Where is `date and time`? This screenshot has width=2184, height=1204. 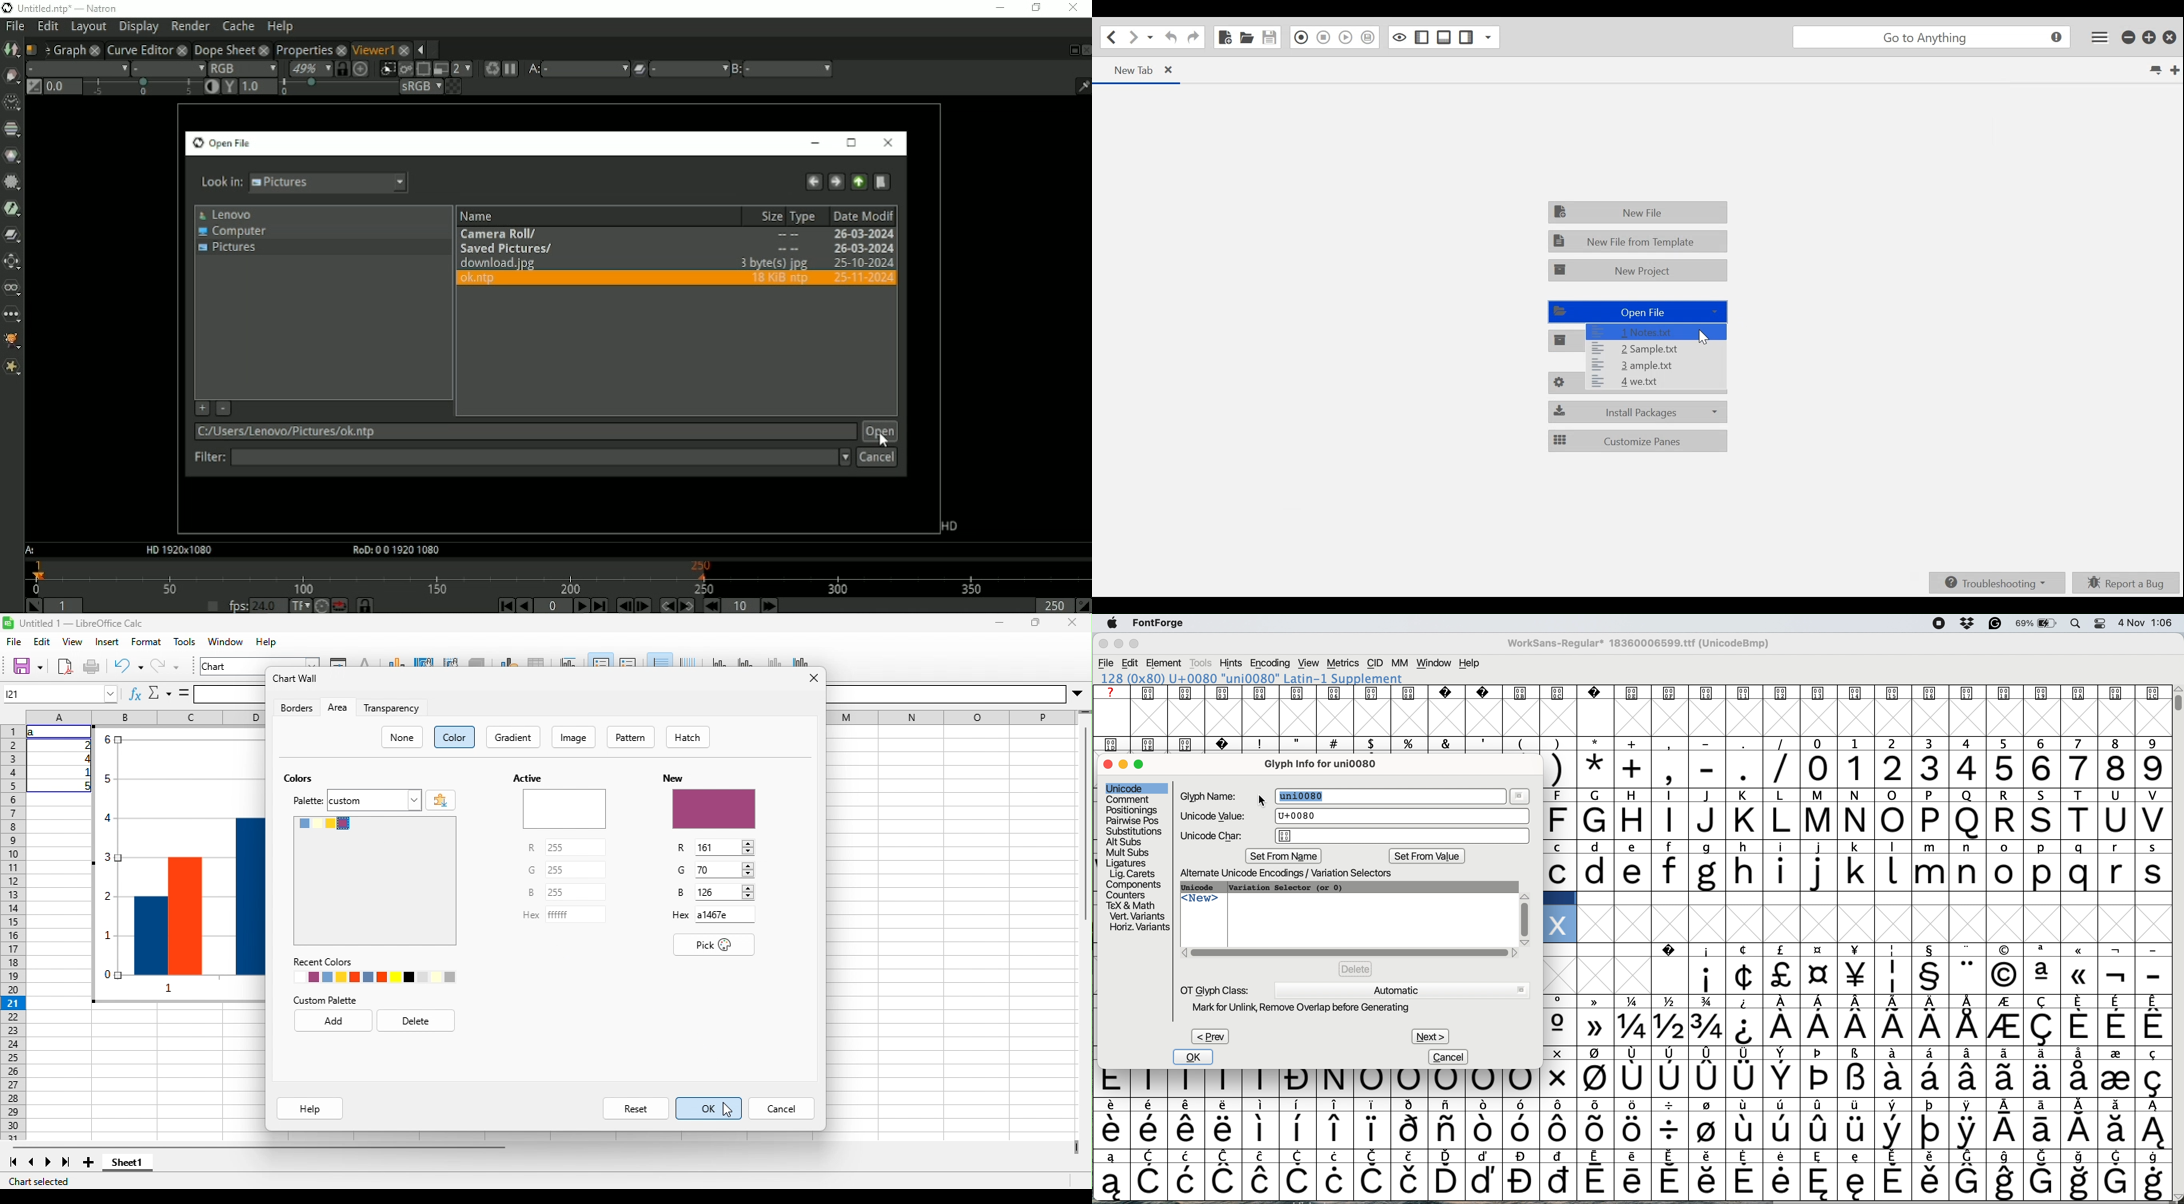 date and time is located at coordinates (2146, 623).